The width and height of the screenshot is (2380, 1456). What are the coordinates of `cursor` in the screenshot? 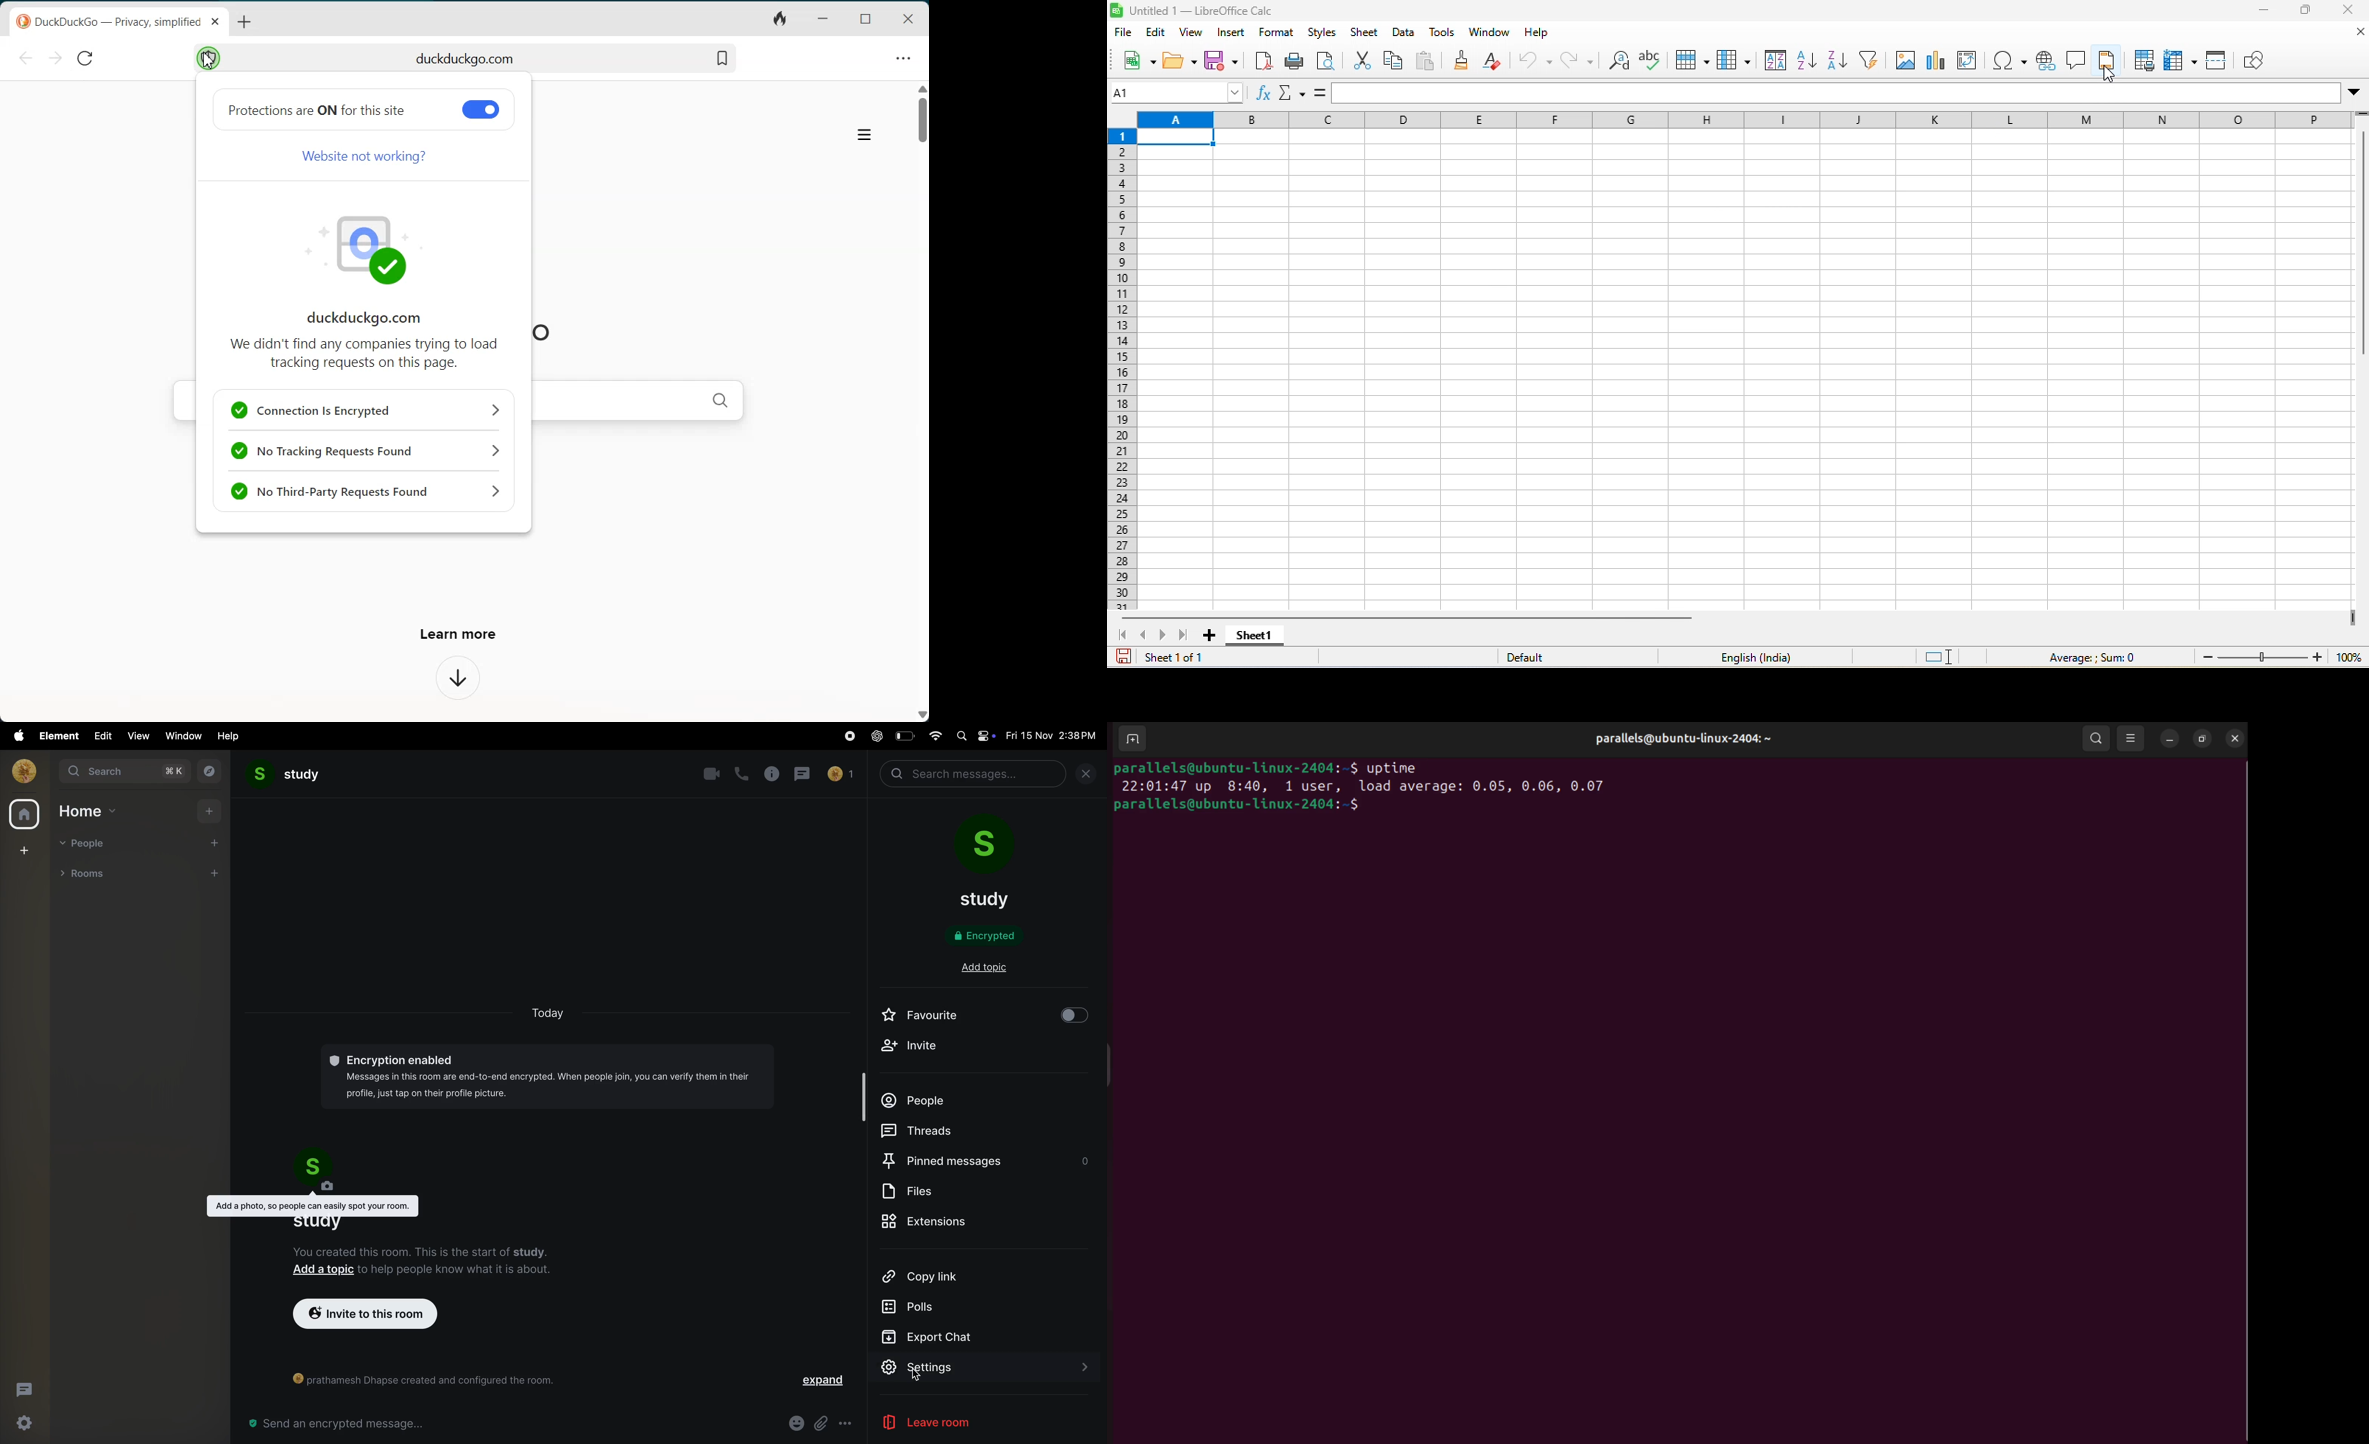 It's located at (919, 1378).